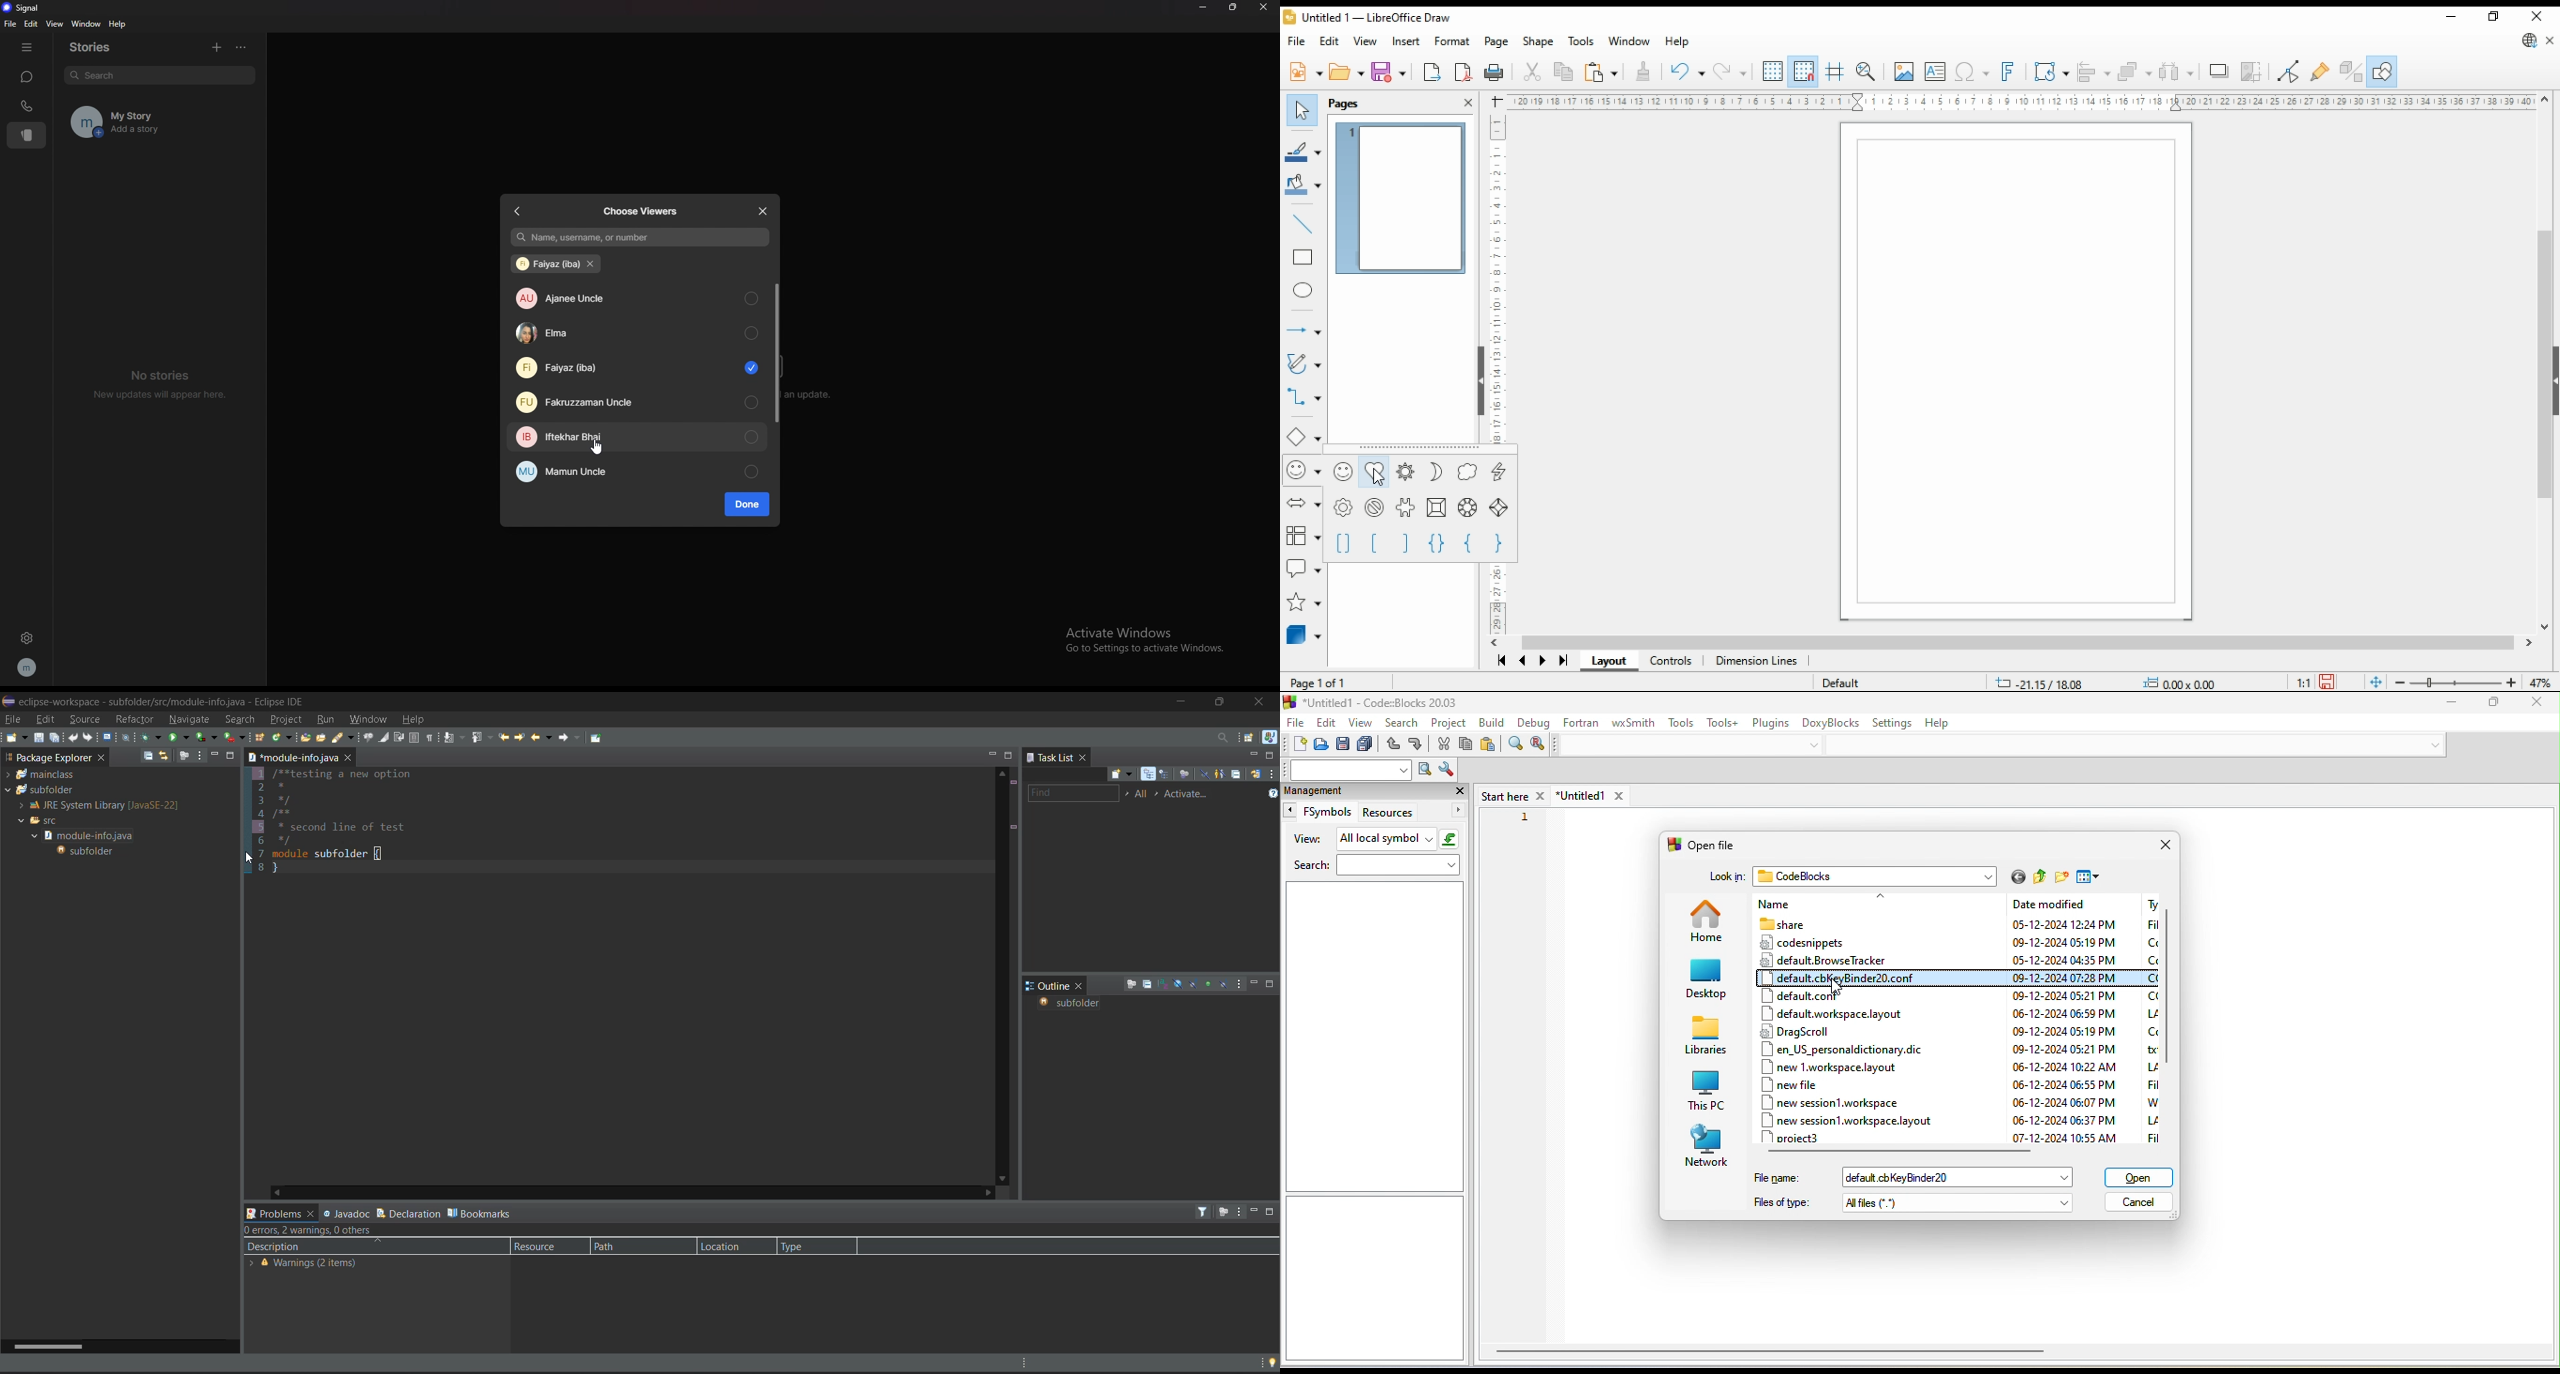  What do you see at coordinates (1562, 663) in the screenshot?
I see `last page` at bounding box center [1562, 663].